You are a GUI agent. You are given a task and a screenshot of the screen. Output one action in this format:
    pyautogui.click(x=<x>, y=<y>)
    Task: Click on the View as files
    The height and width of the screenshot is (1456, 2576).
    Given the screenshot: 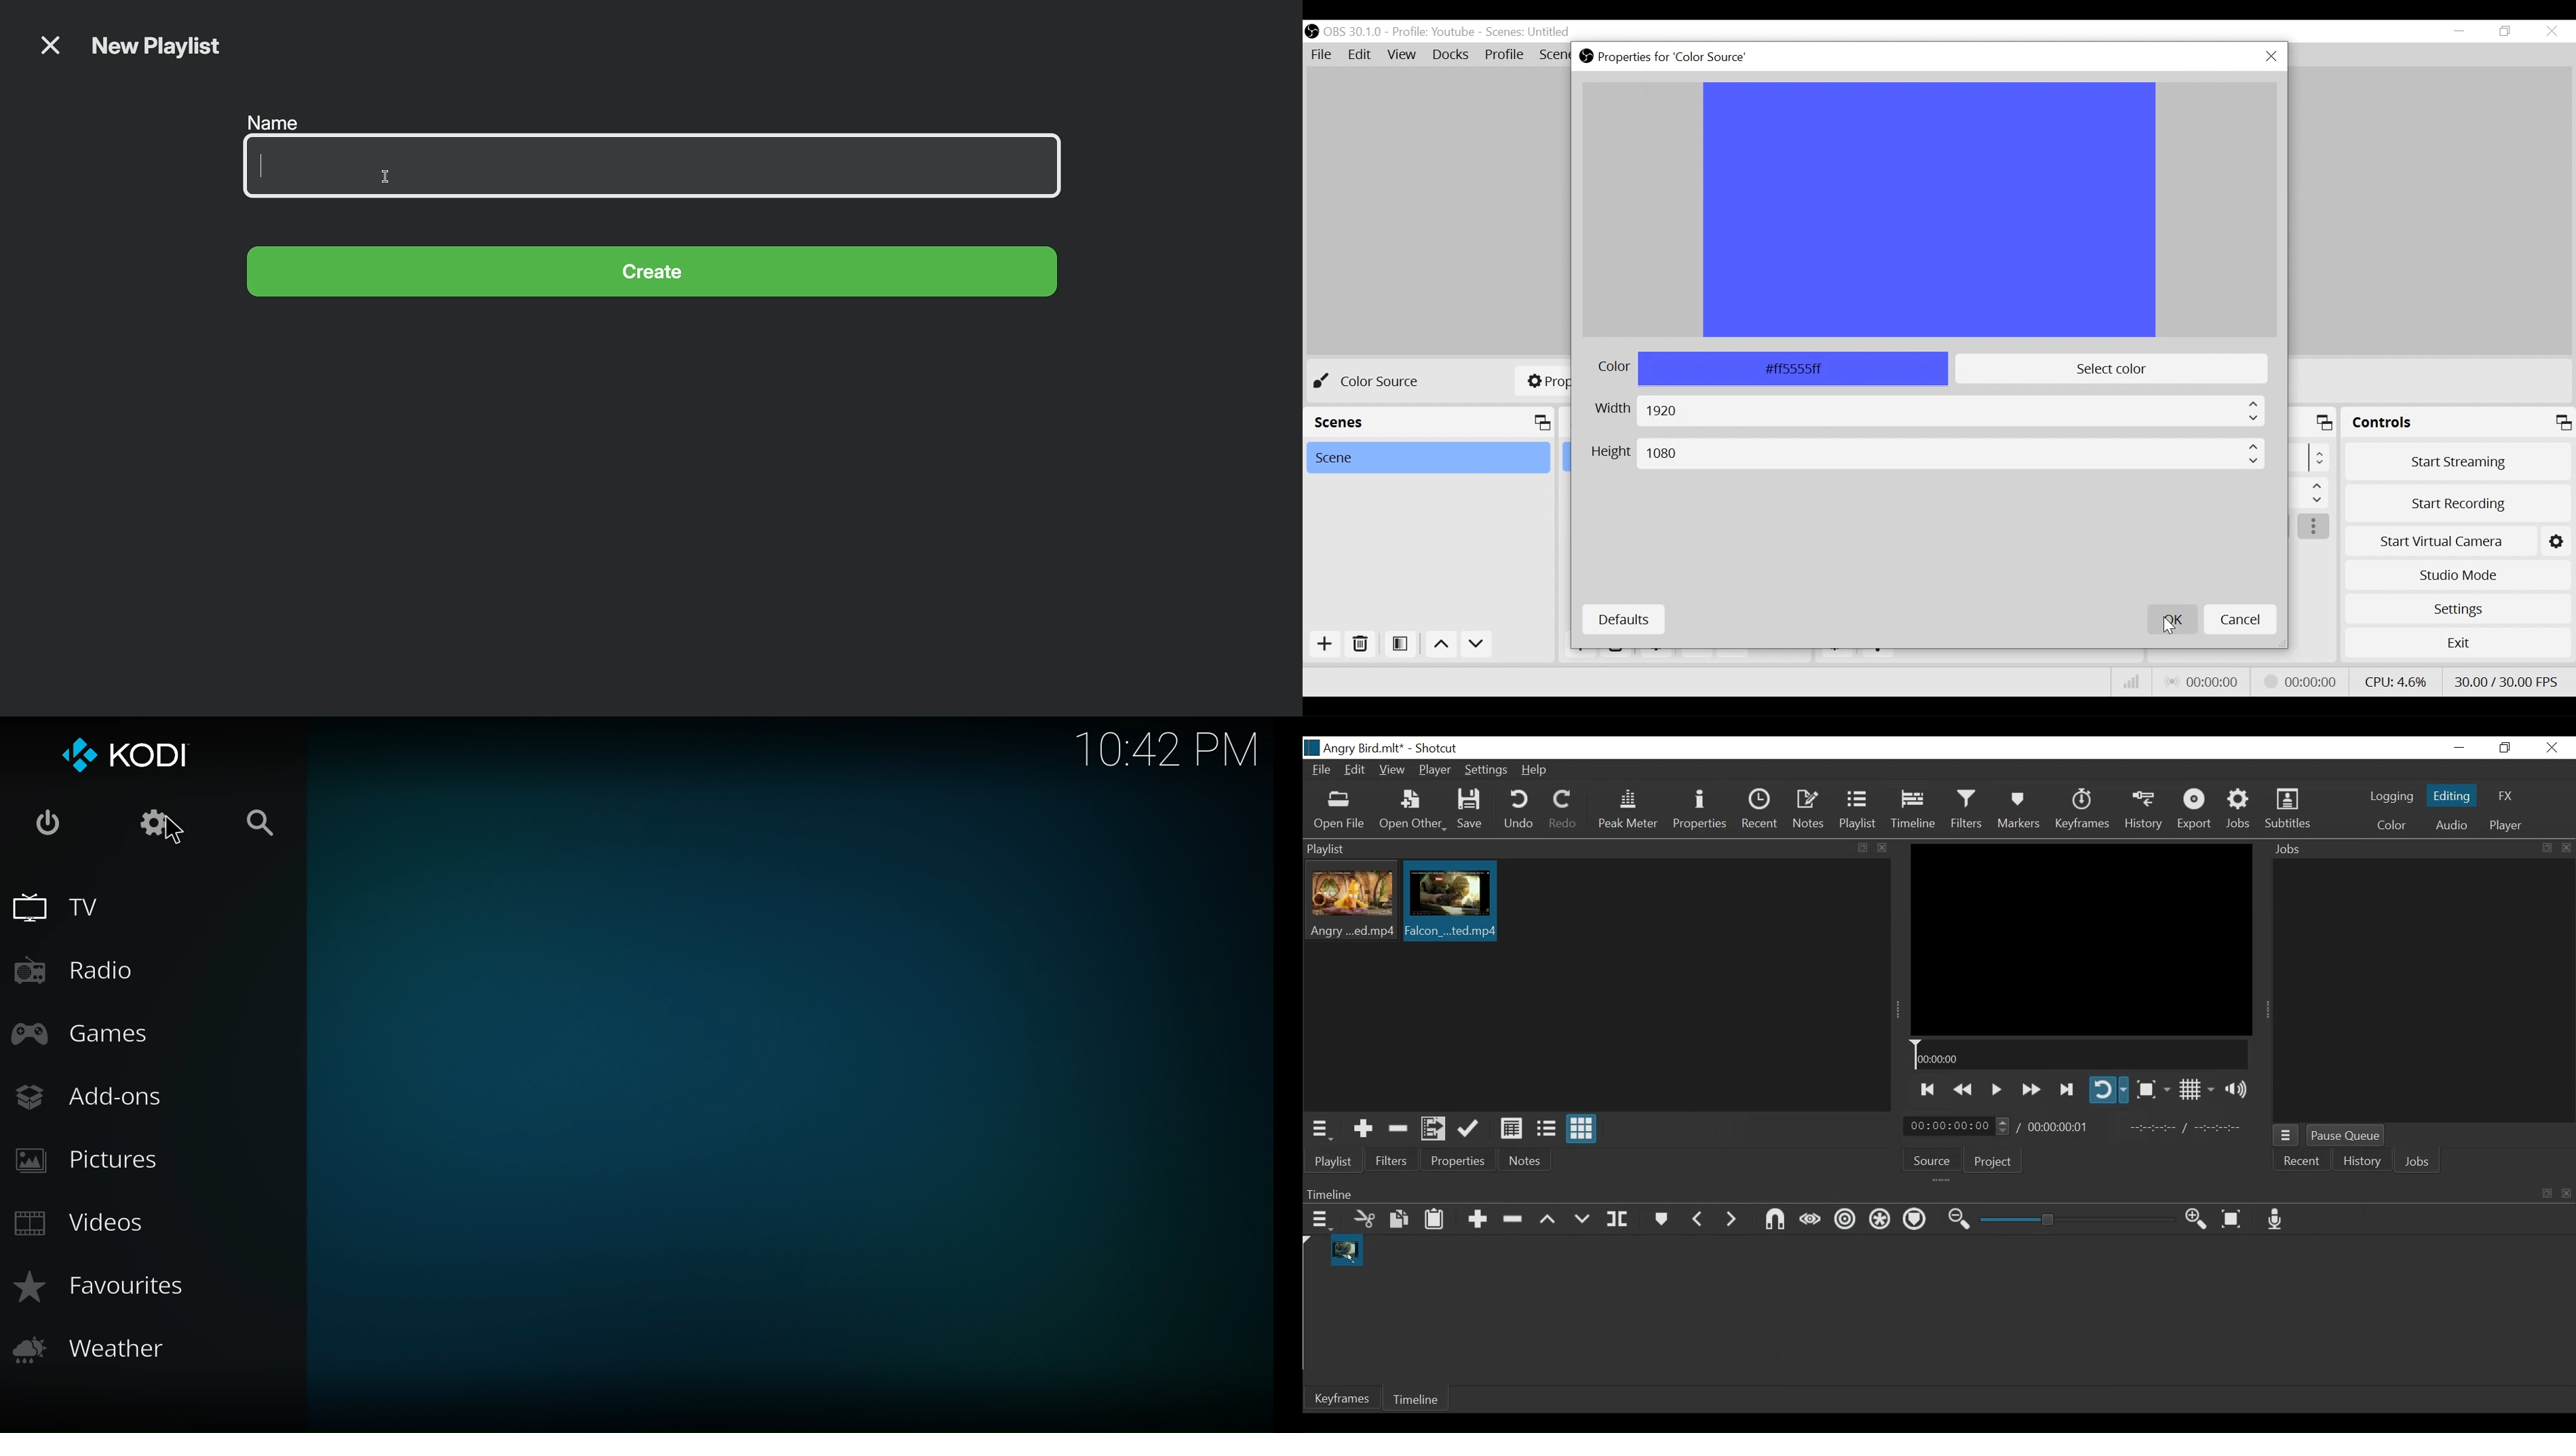 What is the action you would take?
    pyautogui.click(x=1546, y=1130)
    